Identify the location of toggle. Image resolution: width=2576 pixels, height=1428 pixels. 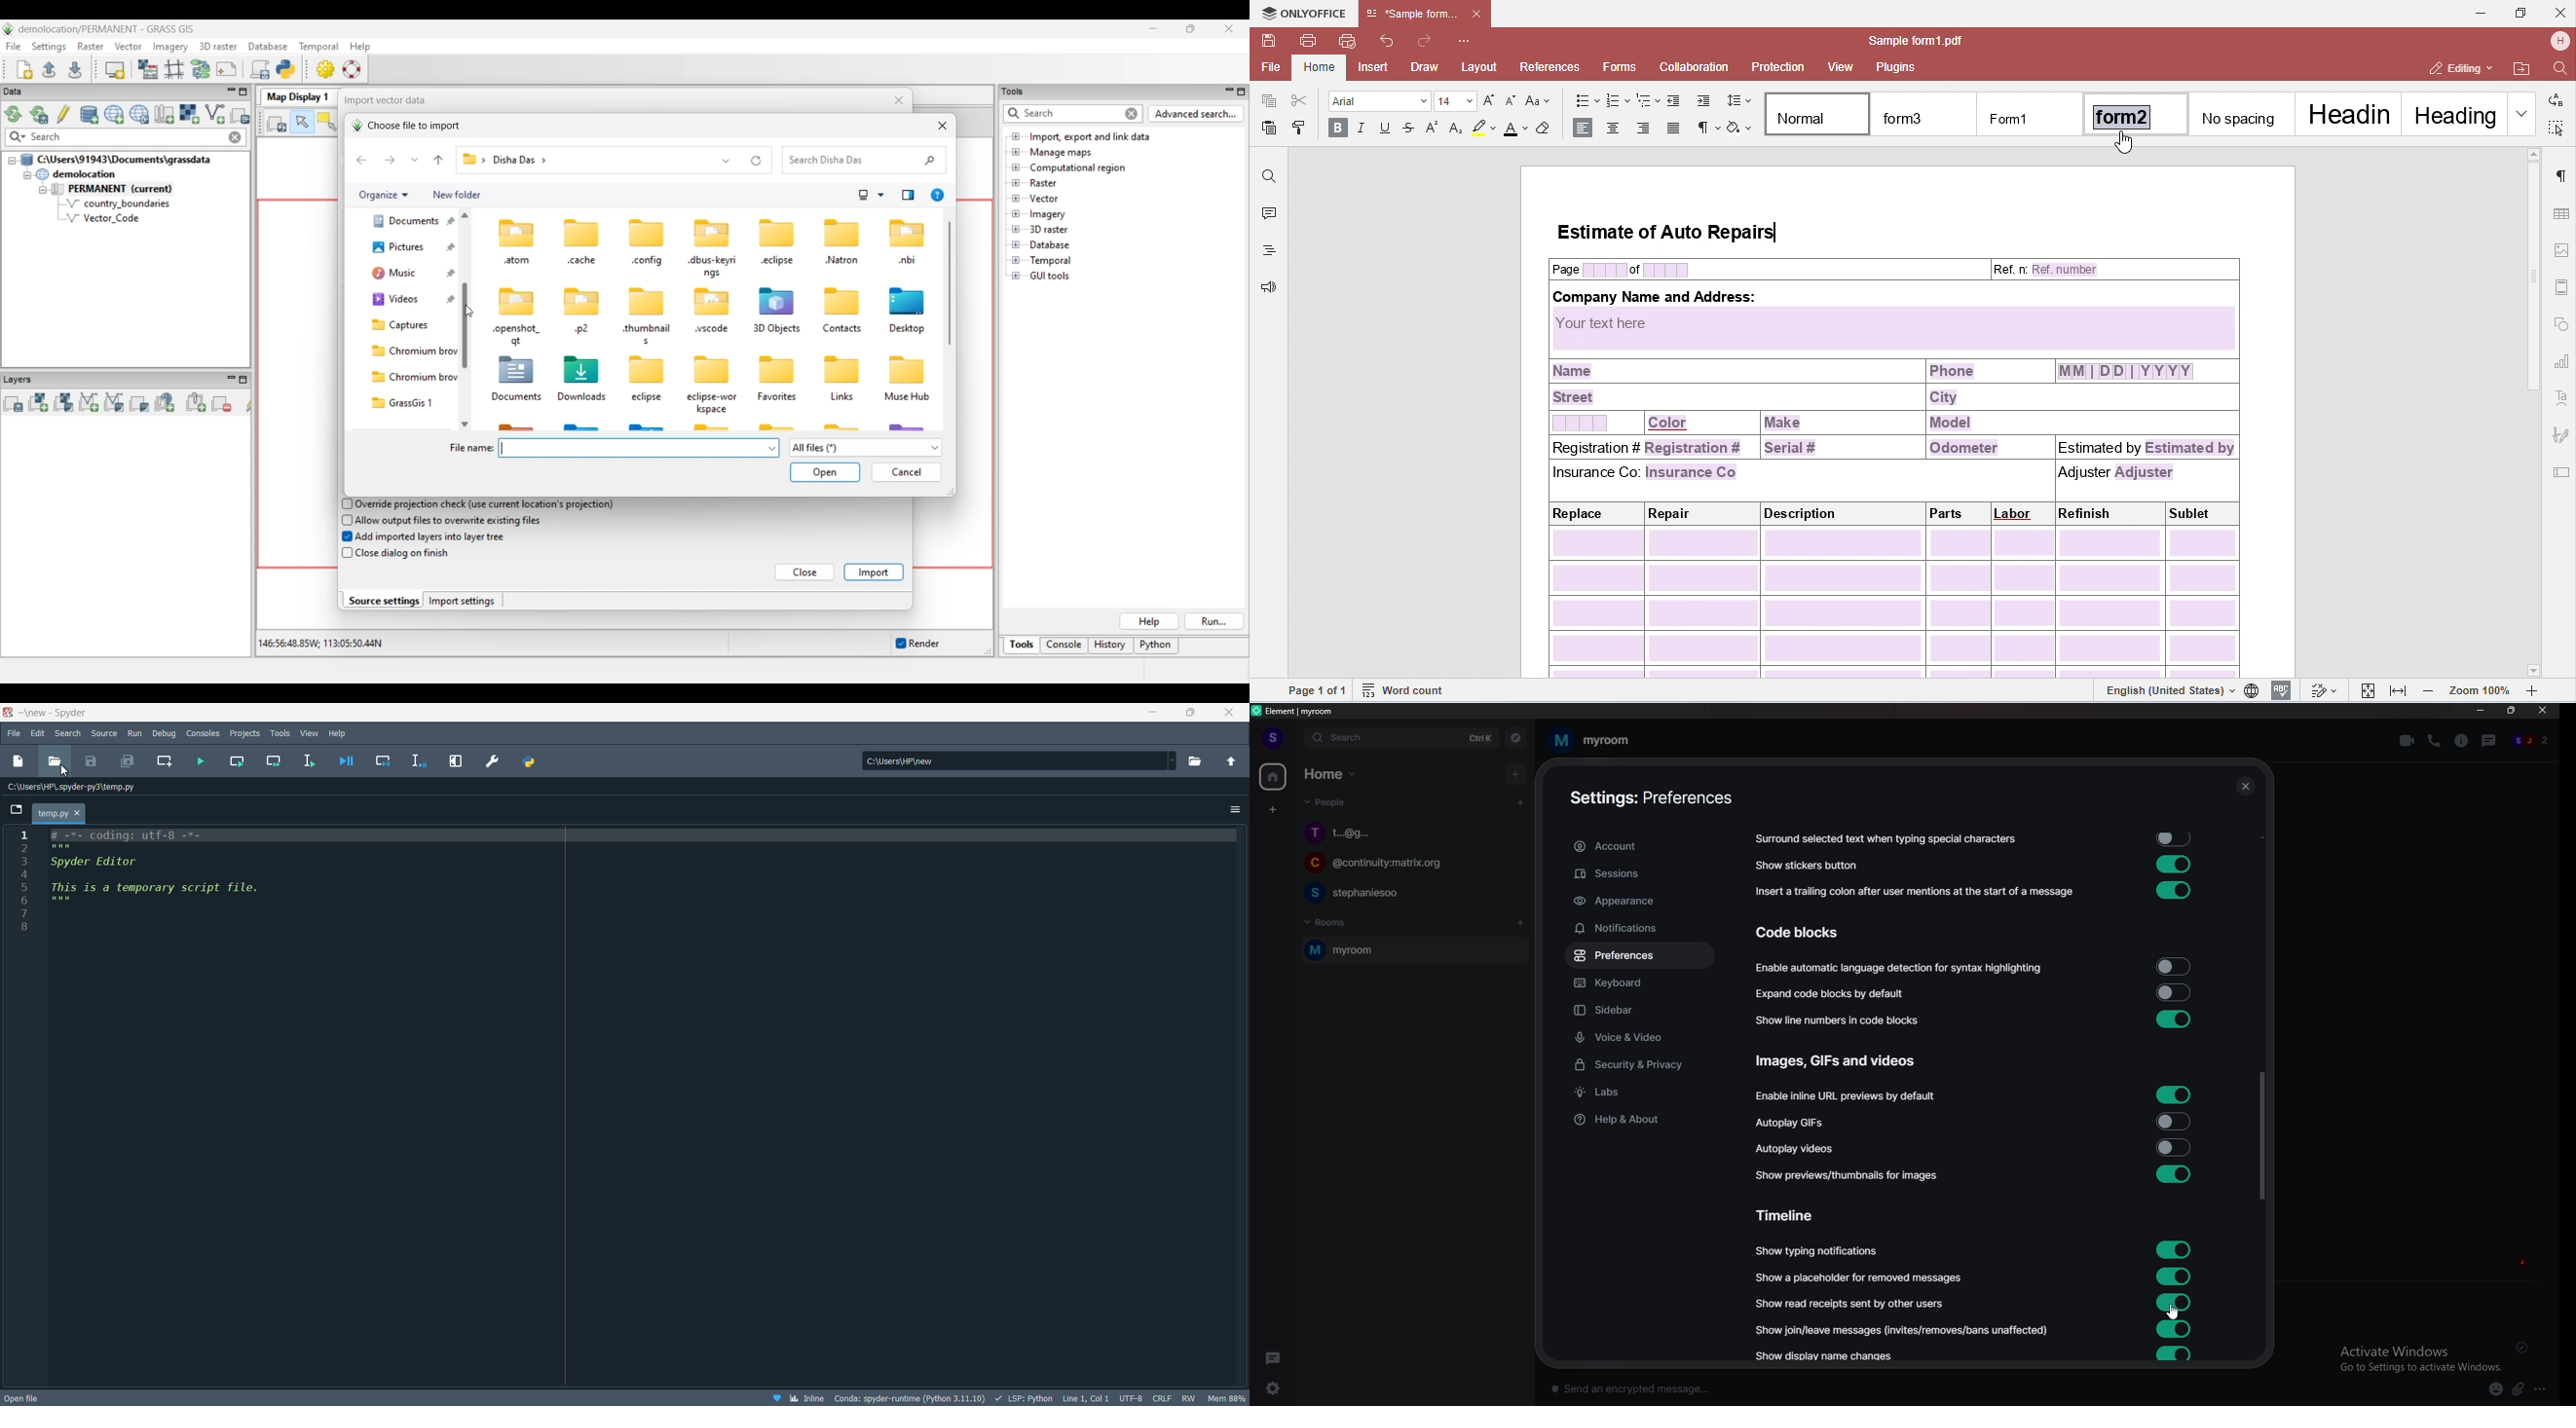
(2175, 1354).